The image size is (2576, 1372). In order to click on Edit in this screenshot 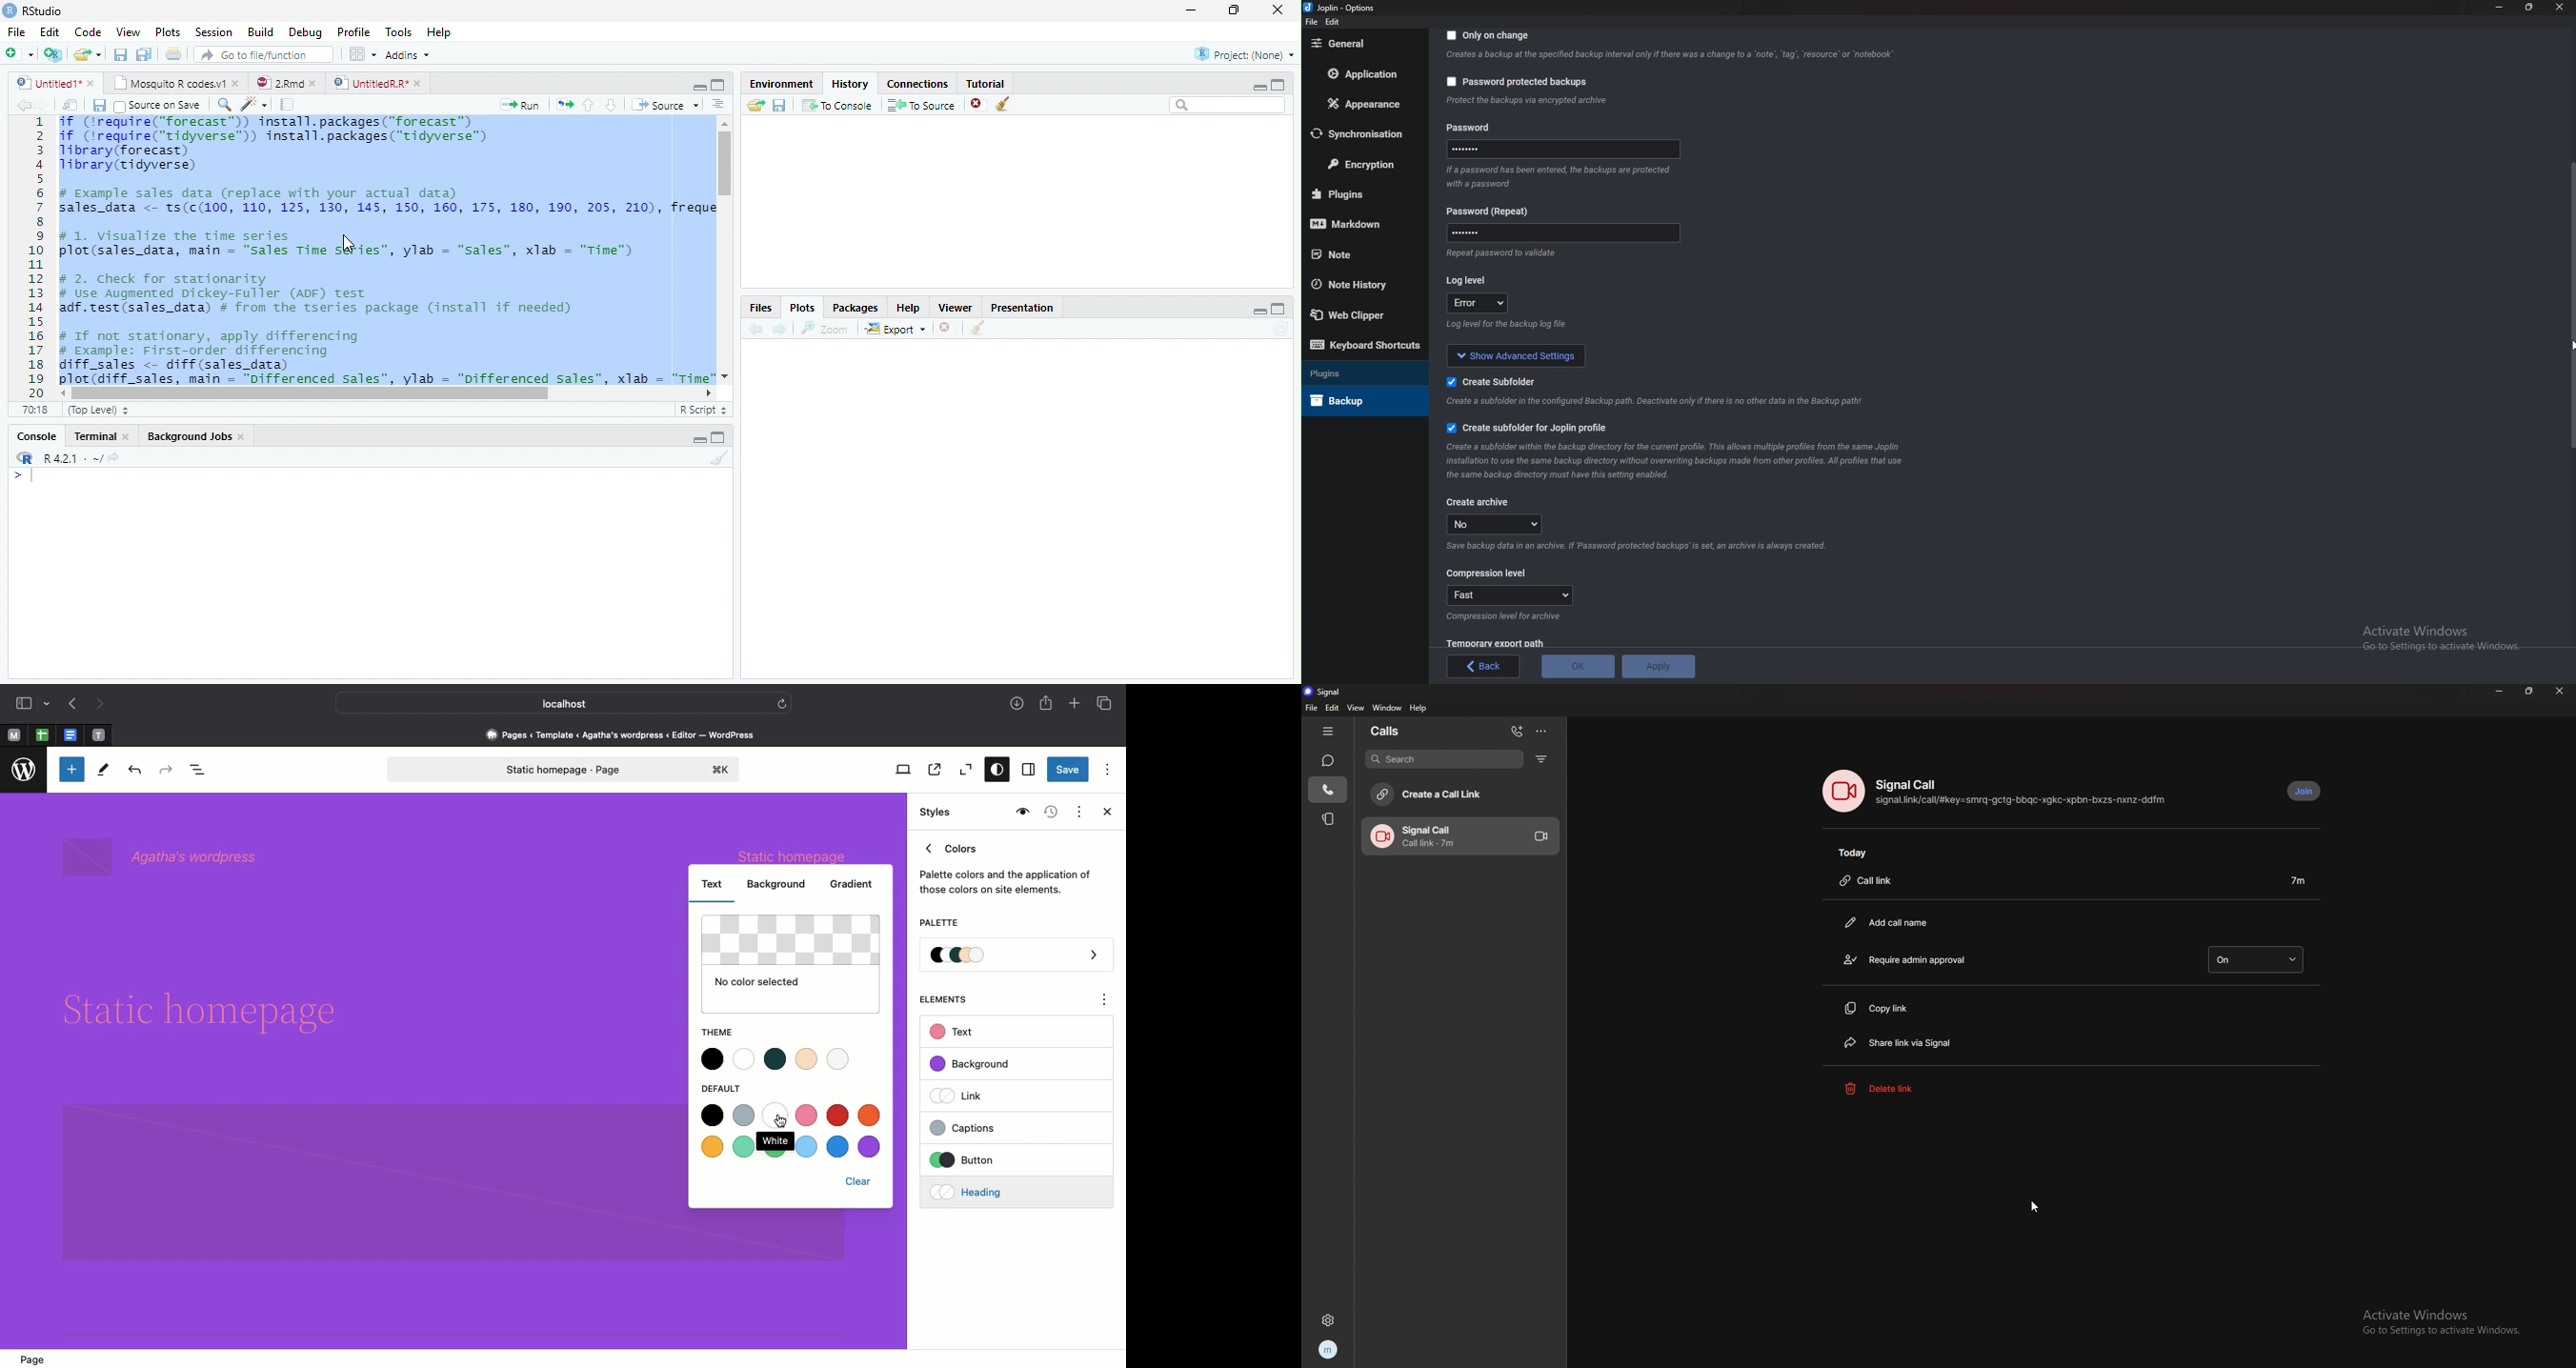, I will do `click(50, 31)`.